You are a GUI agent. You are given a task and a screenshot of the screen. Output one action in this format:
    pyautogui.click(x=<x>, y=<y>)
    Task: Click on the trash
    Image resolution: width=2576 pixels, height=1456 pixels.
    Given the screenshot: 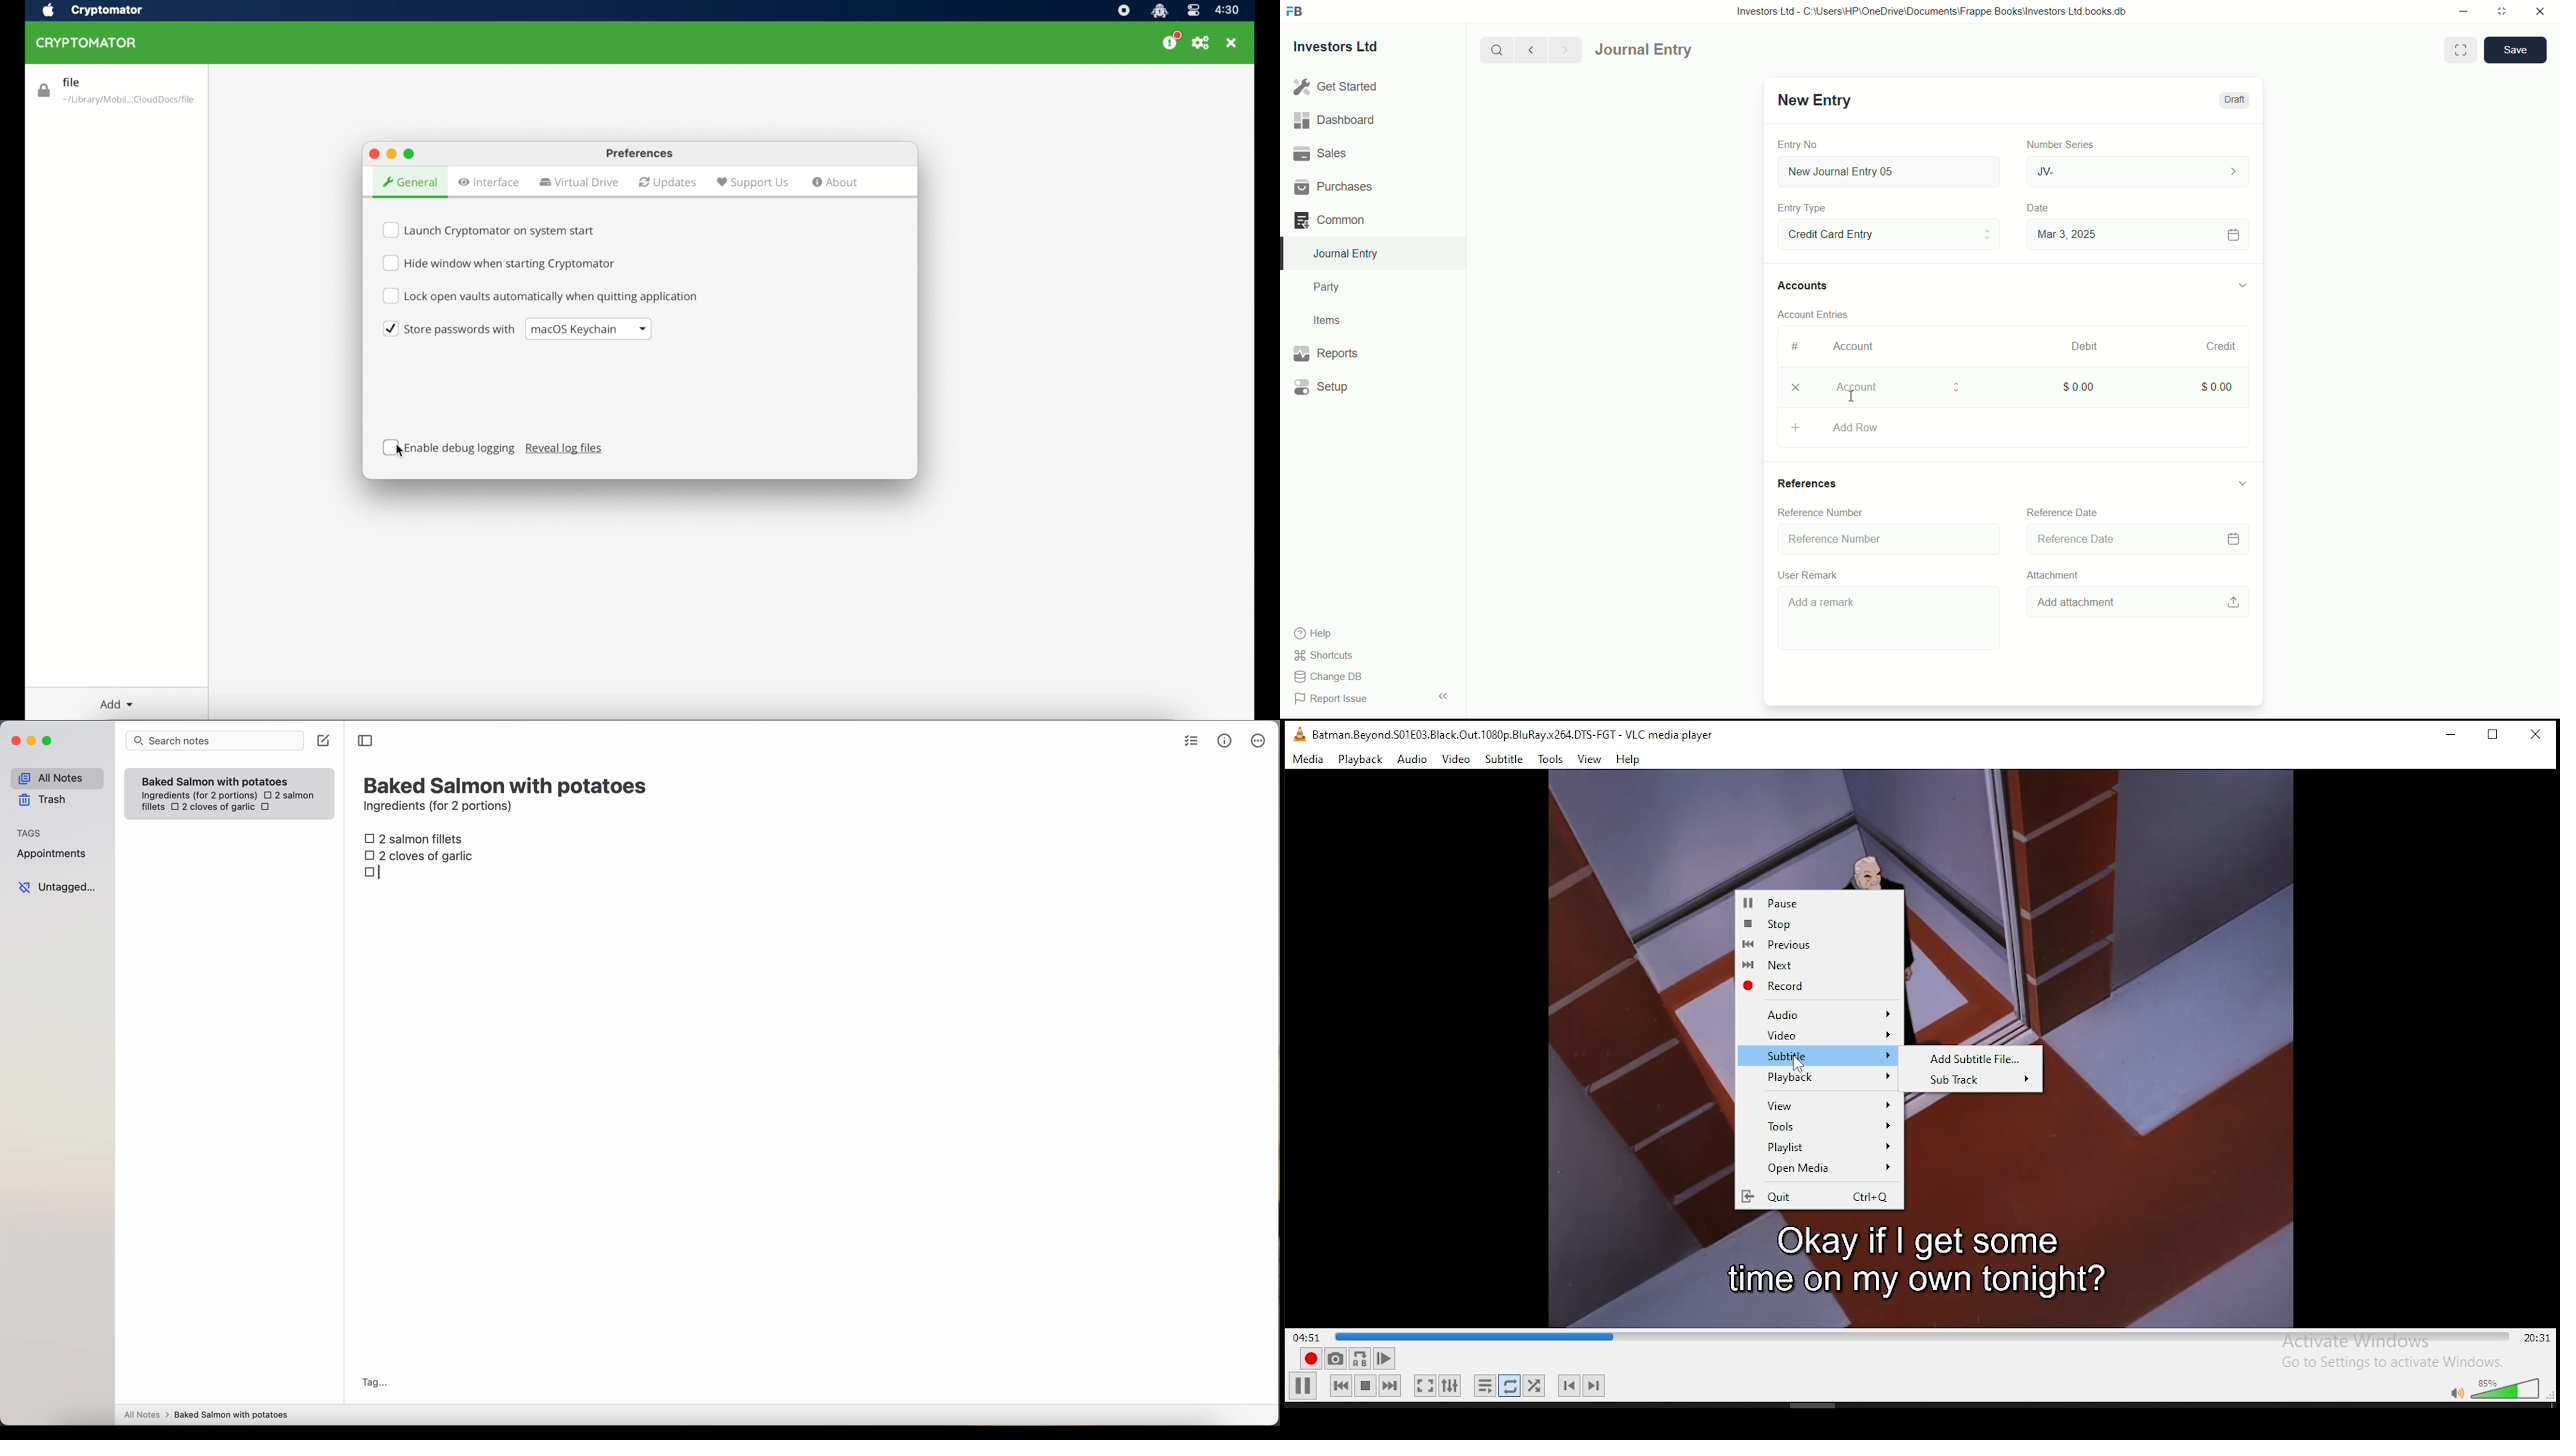 What is the action you would take?
    pyautogui.click(x=45, y=800)
    